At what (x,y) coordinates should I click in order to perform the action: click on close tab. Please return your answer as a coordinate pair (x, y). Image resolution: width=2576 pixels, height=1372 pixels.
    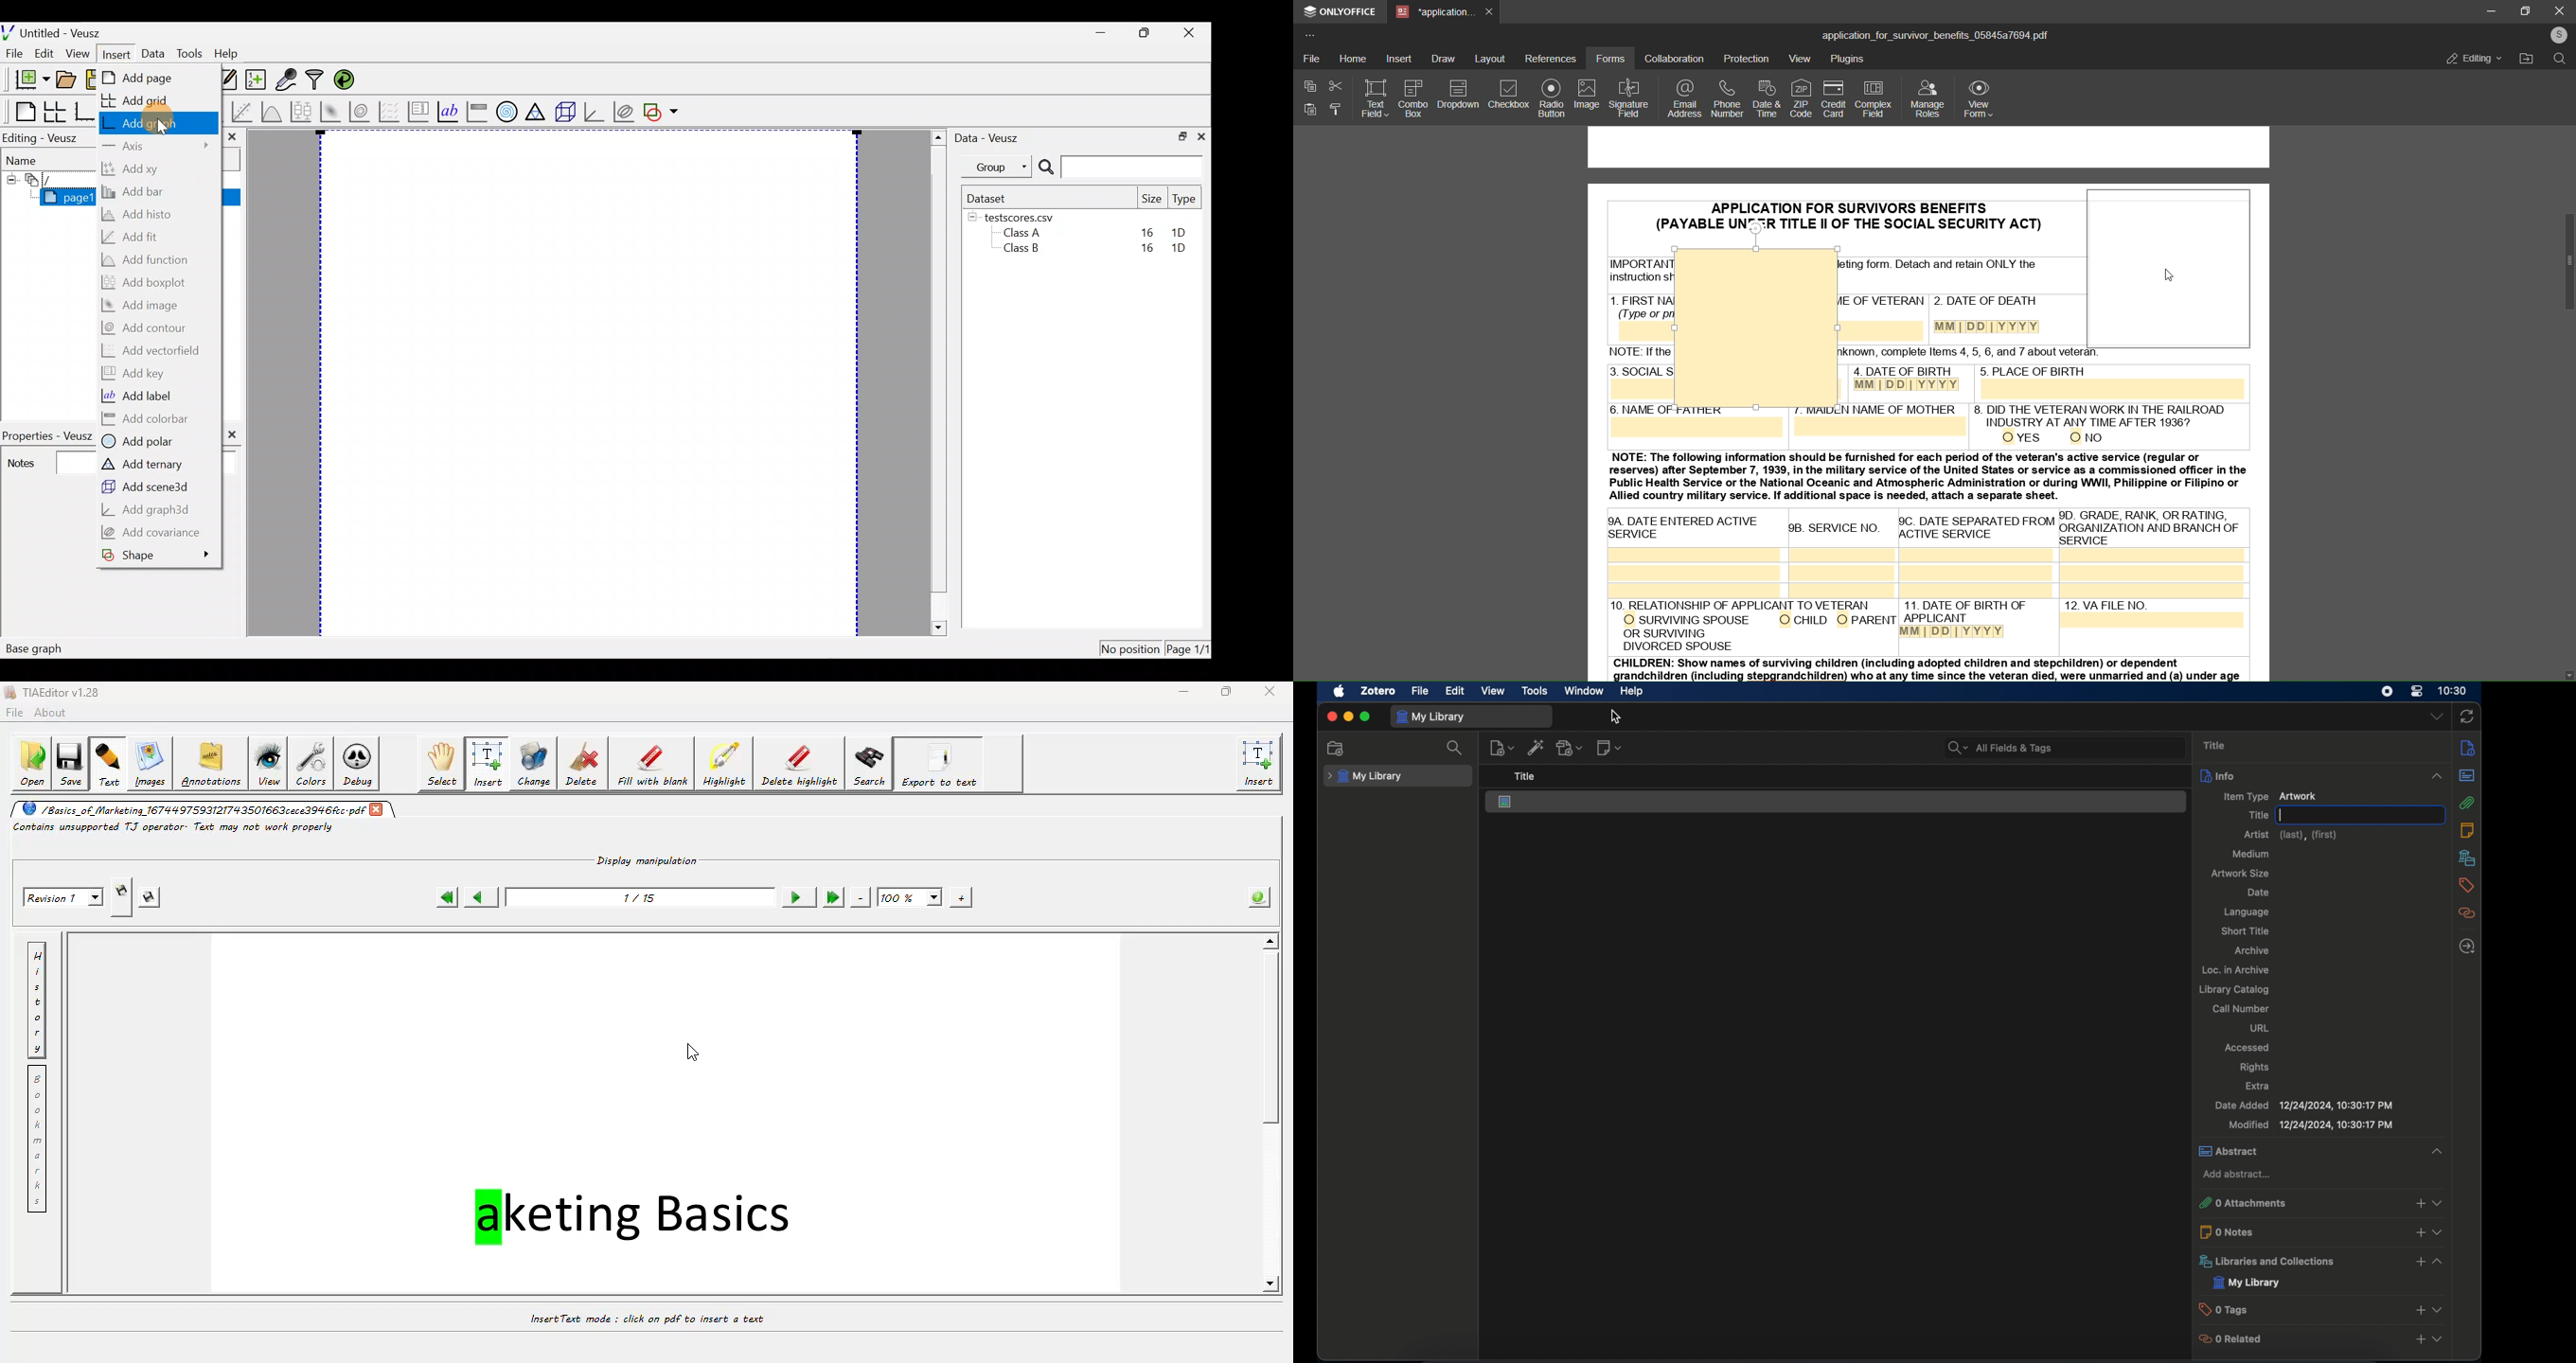
    Looking at the image, I should click on (1490, 11).